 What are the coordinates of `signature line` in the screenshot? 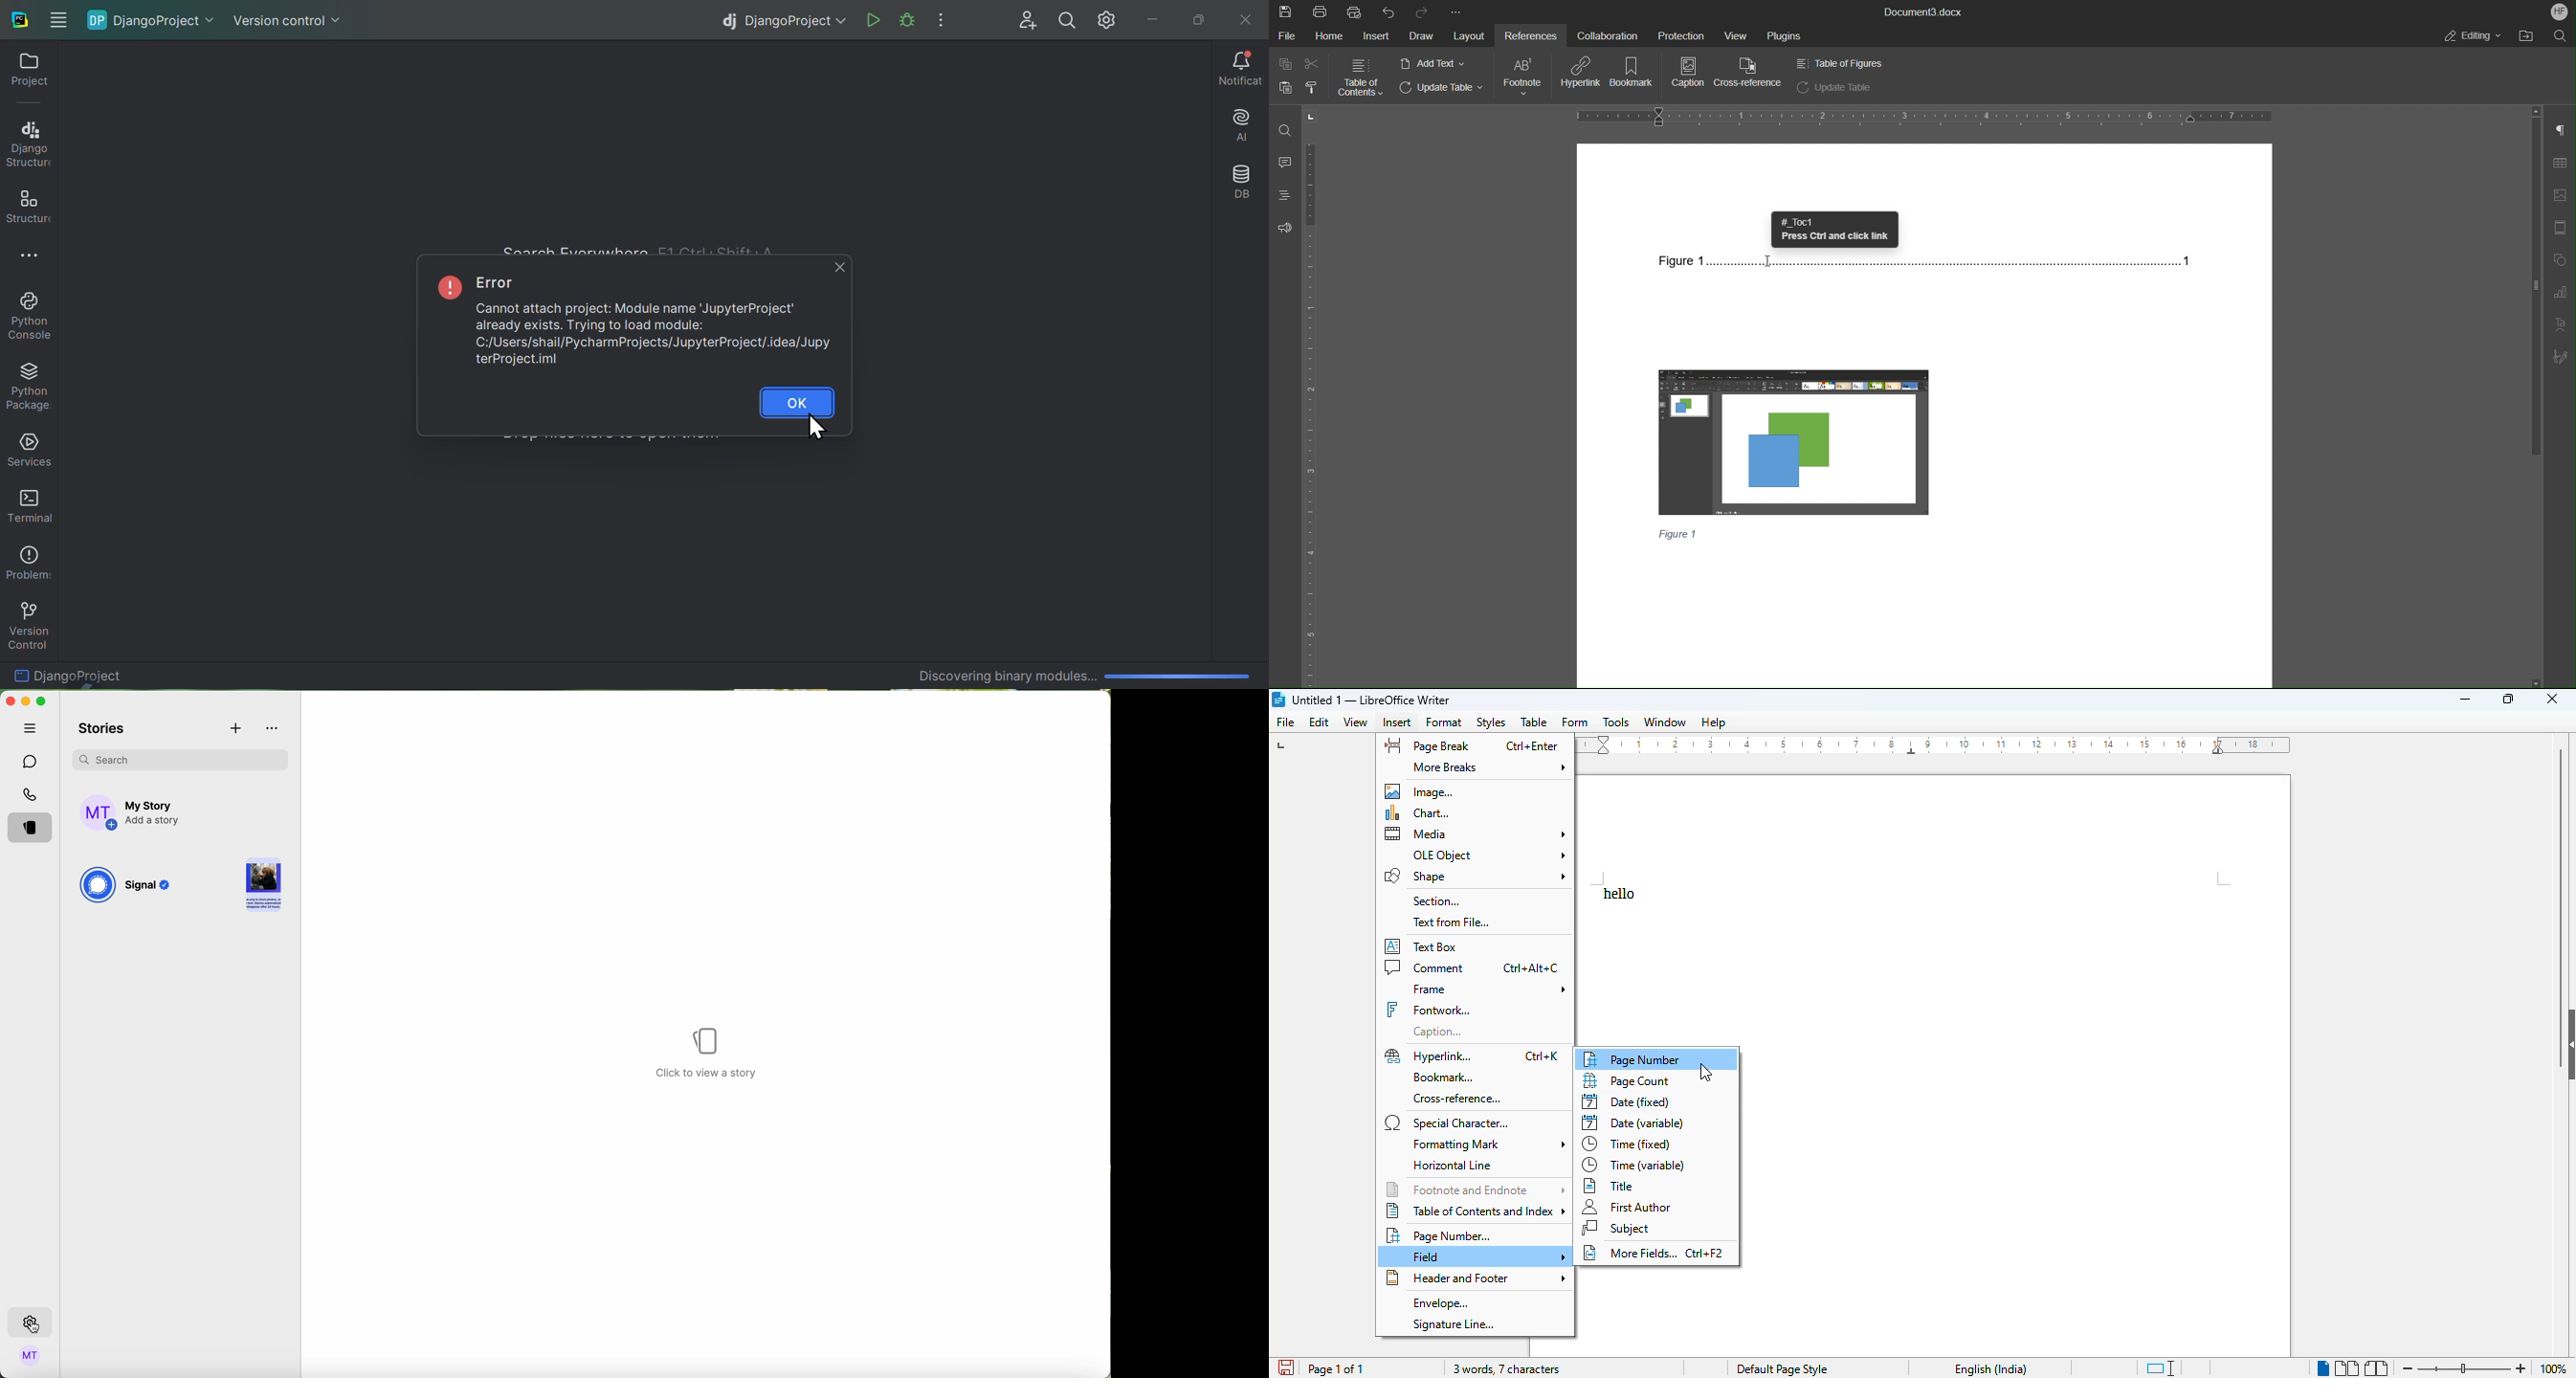 It's located at (1456, 1325).